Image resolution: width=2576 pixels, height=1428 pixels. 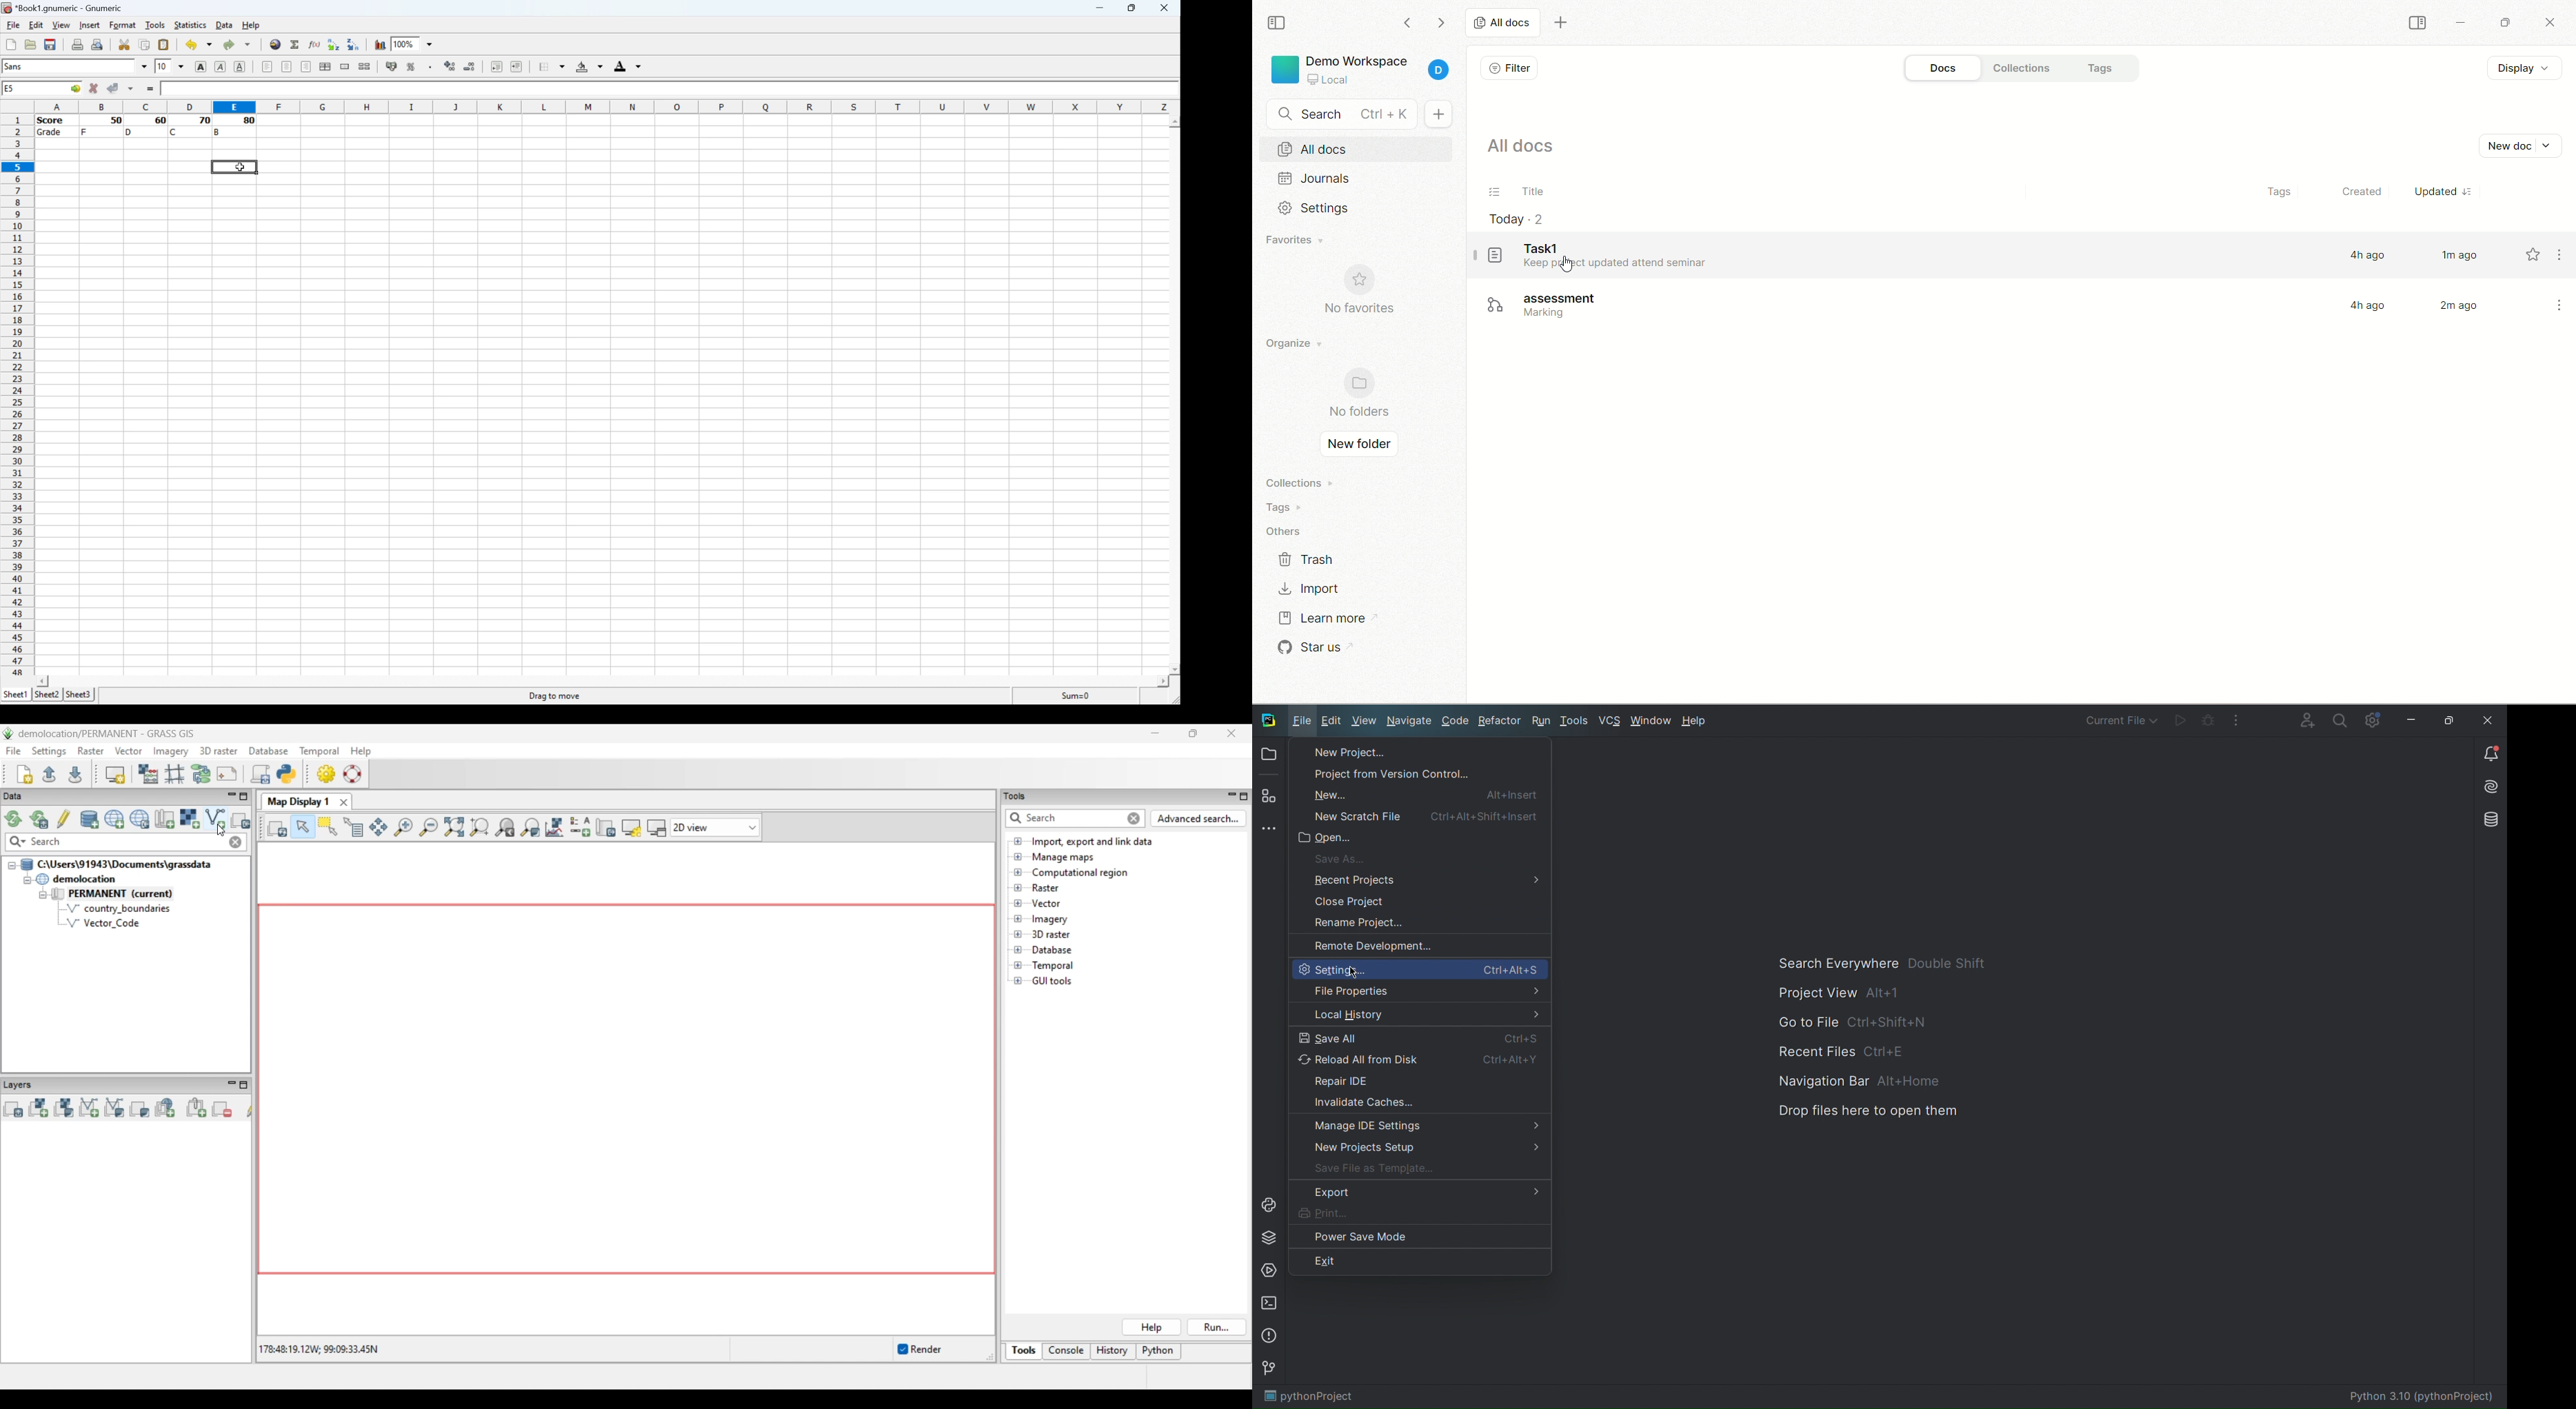 What do you see at coordinates (295, 46) in the screenshot?
I see `Sum into the current cell` at bounding box center [295, 46].